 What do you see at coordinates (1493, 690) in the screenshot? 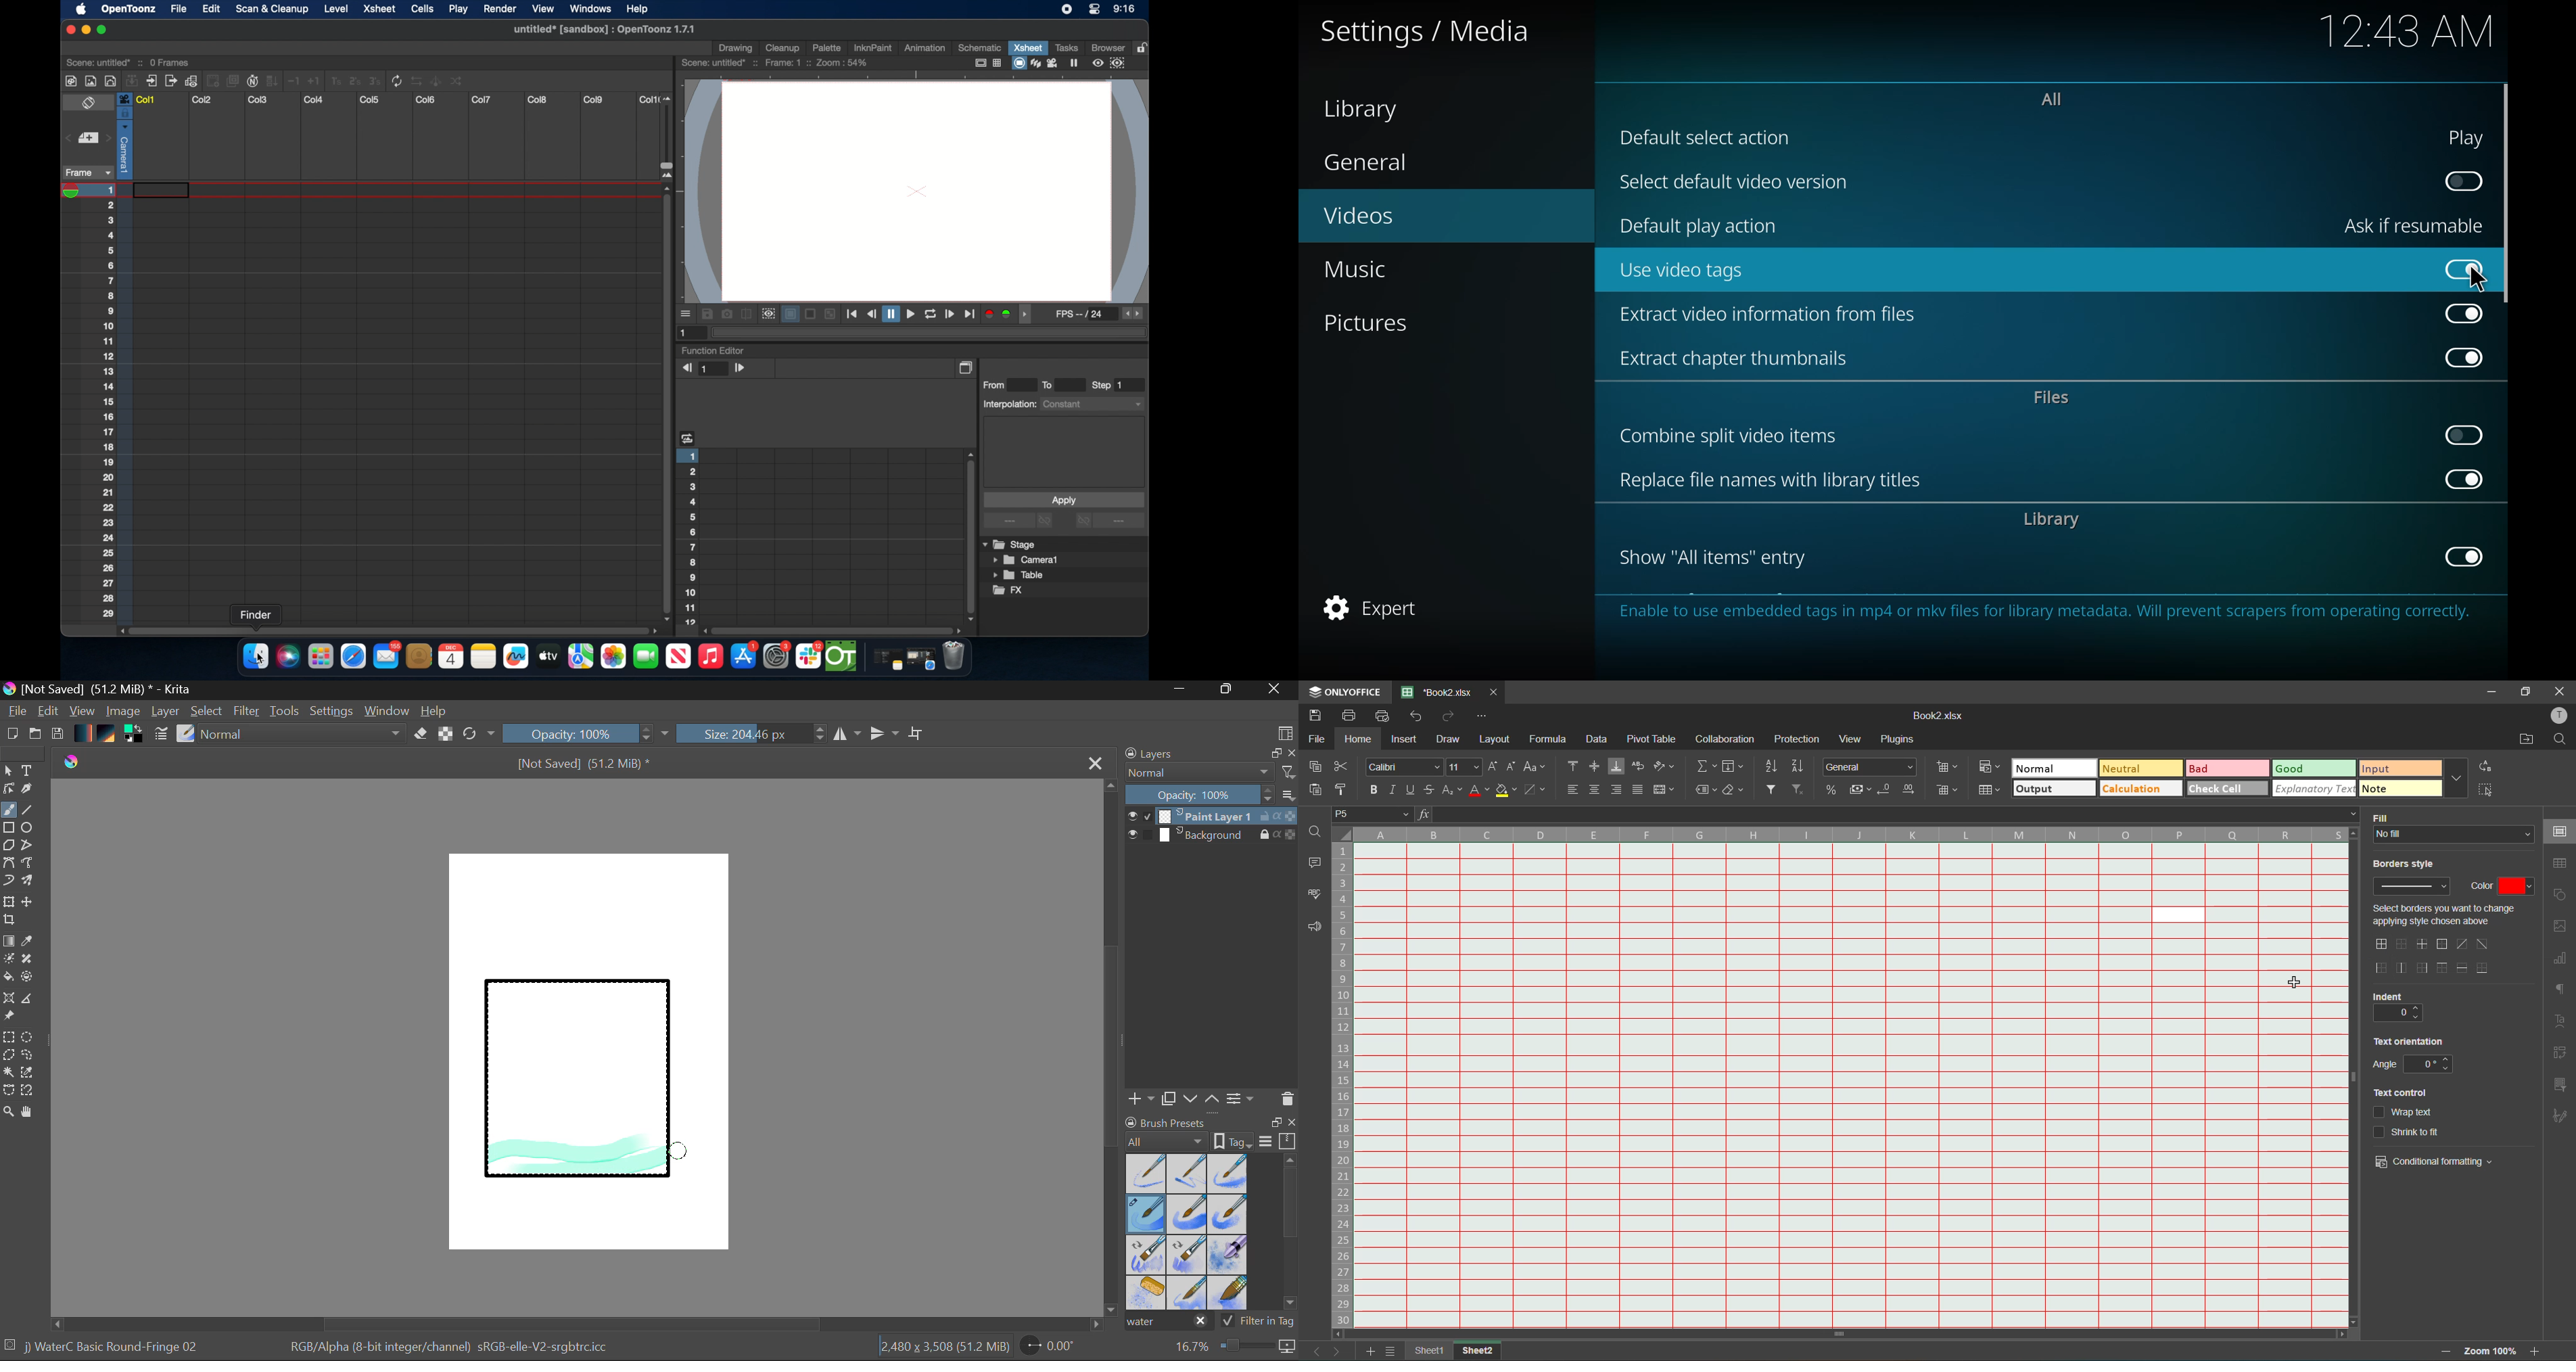
I see `close tab` at bounding box center [1493, 690].